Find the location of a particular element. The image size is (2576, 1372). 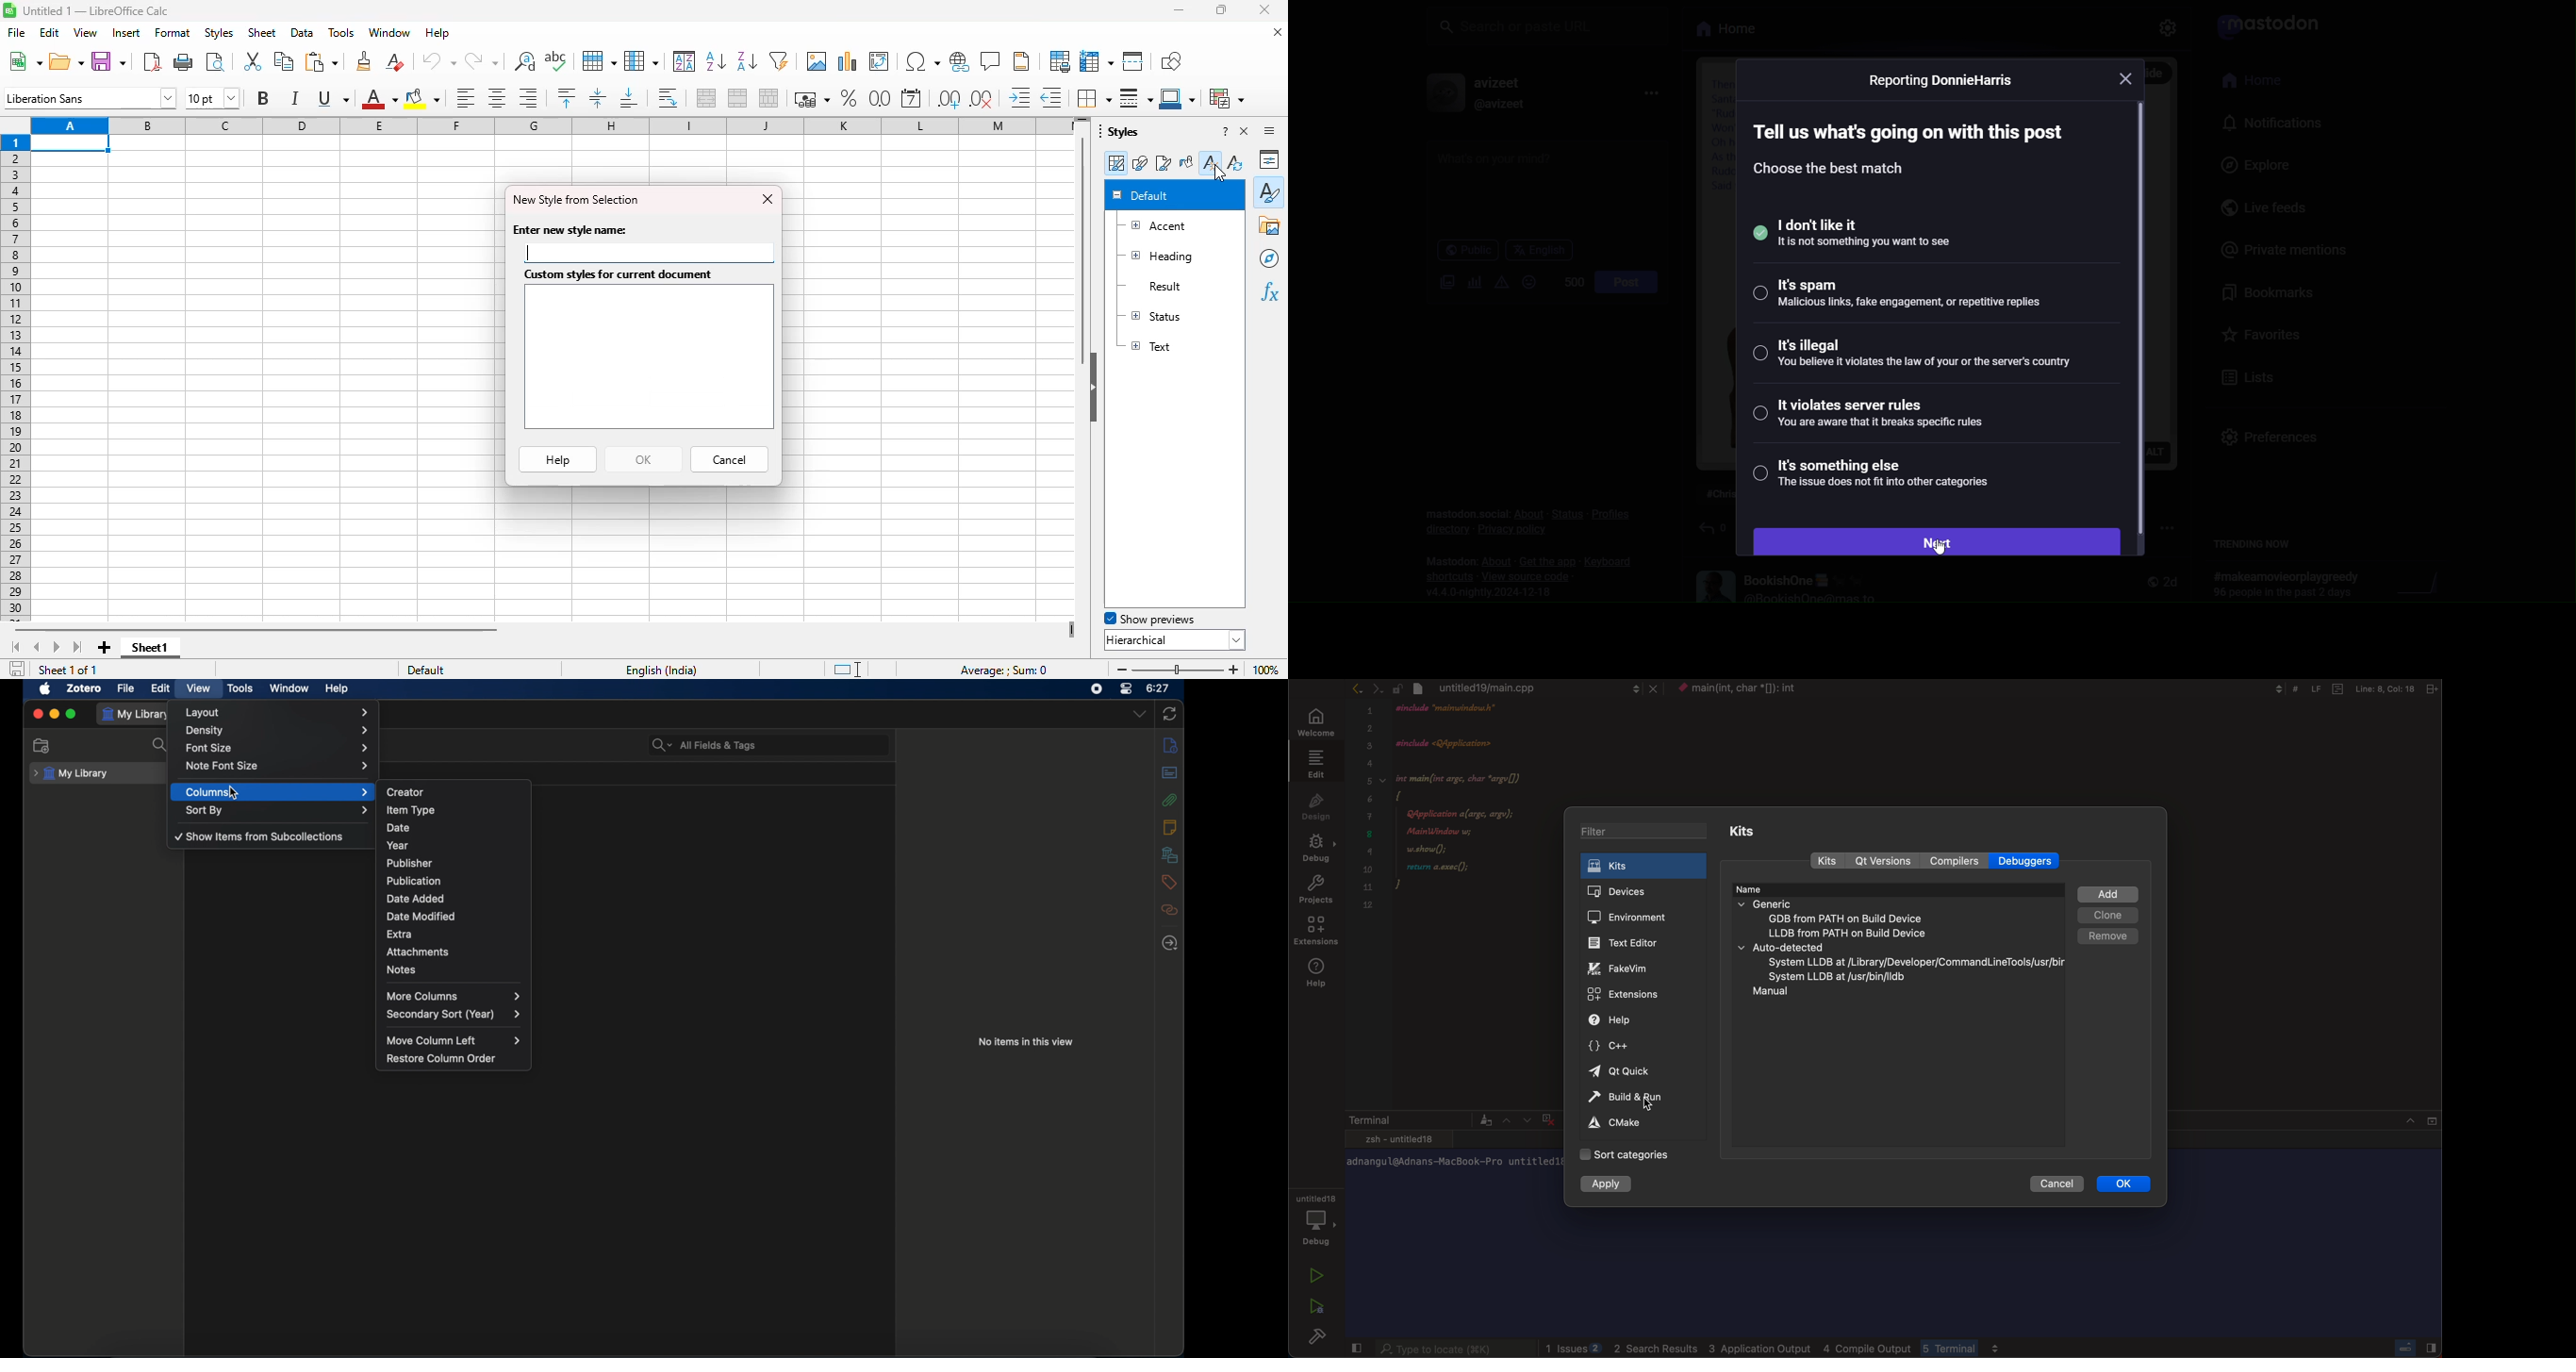

bold is located at coordinates (261, 98).